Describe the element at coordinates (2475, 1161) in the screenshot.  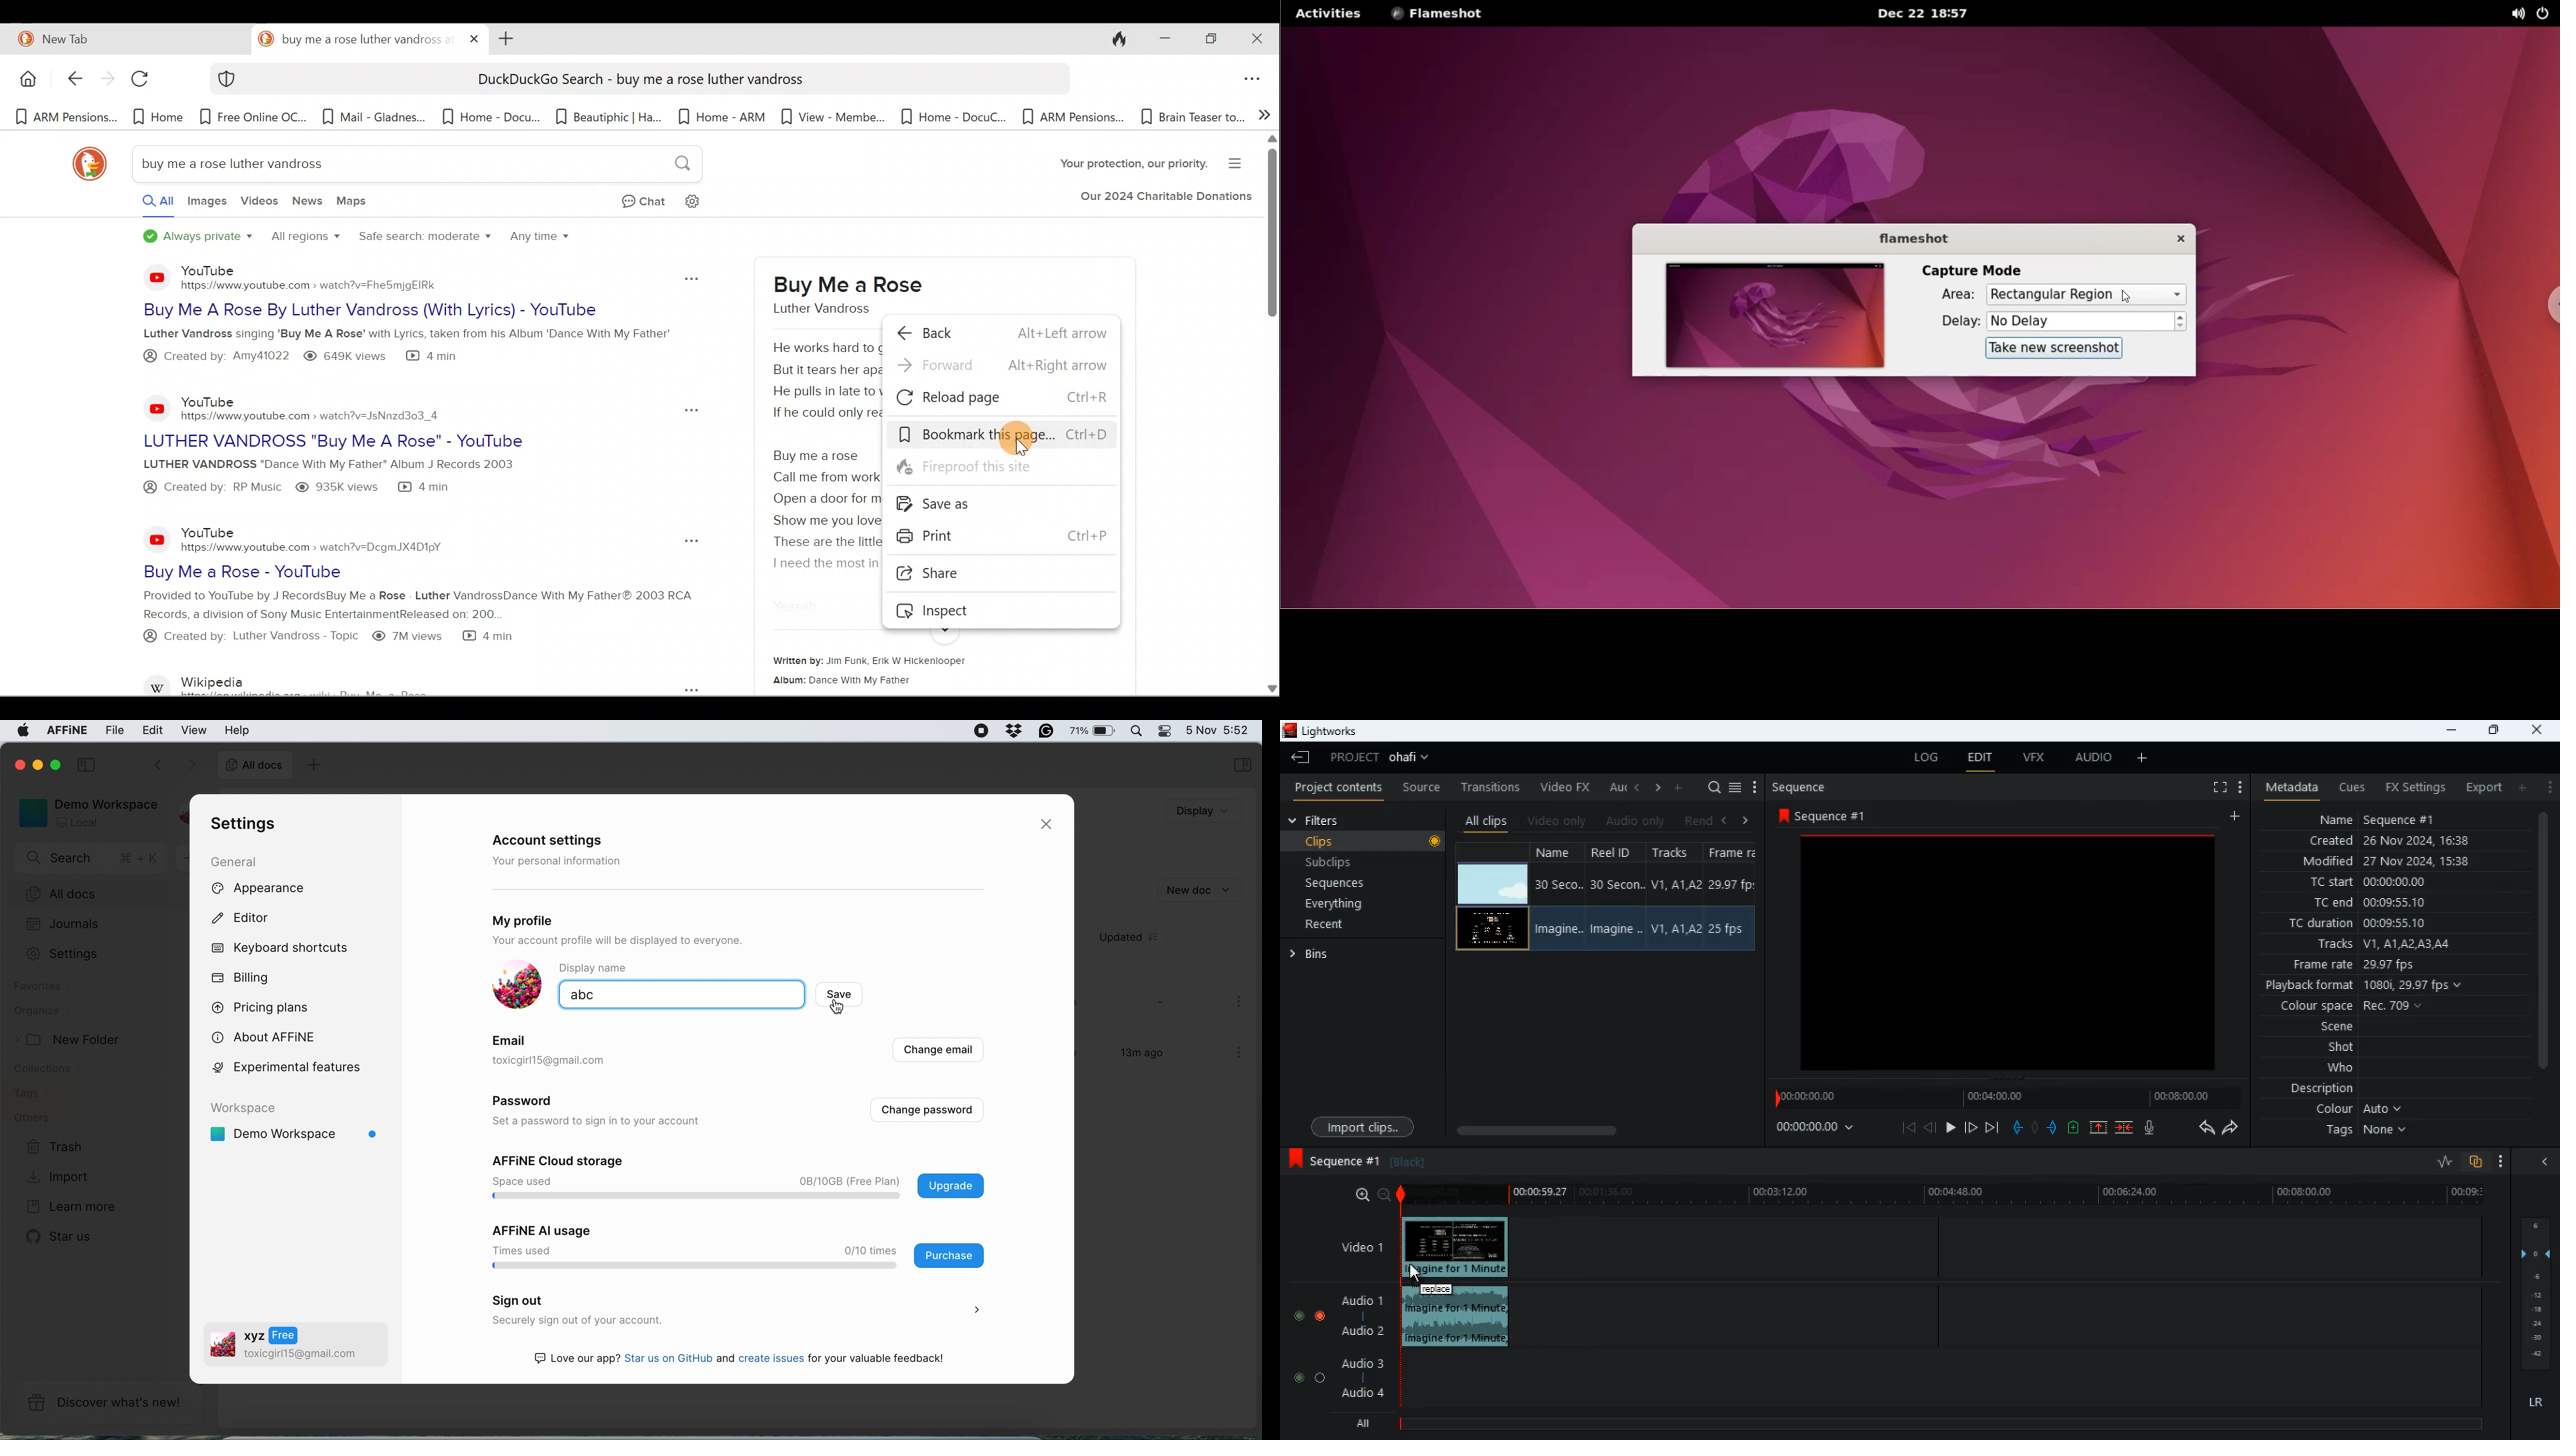
I see `overlap` at that location.